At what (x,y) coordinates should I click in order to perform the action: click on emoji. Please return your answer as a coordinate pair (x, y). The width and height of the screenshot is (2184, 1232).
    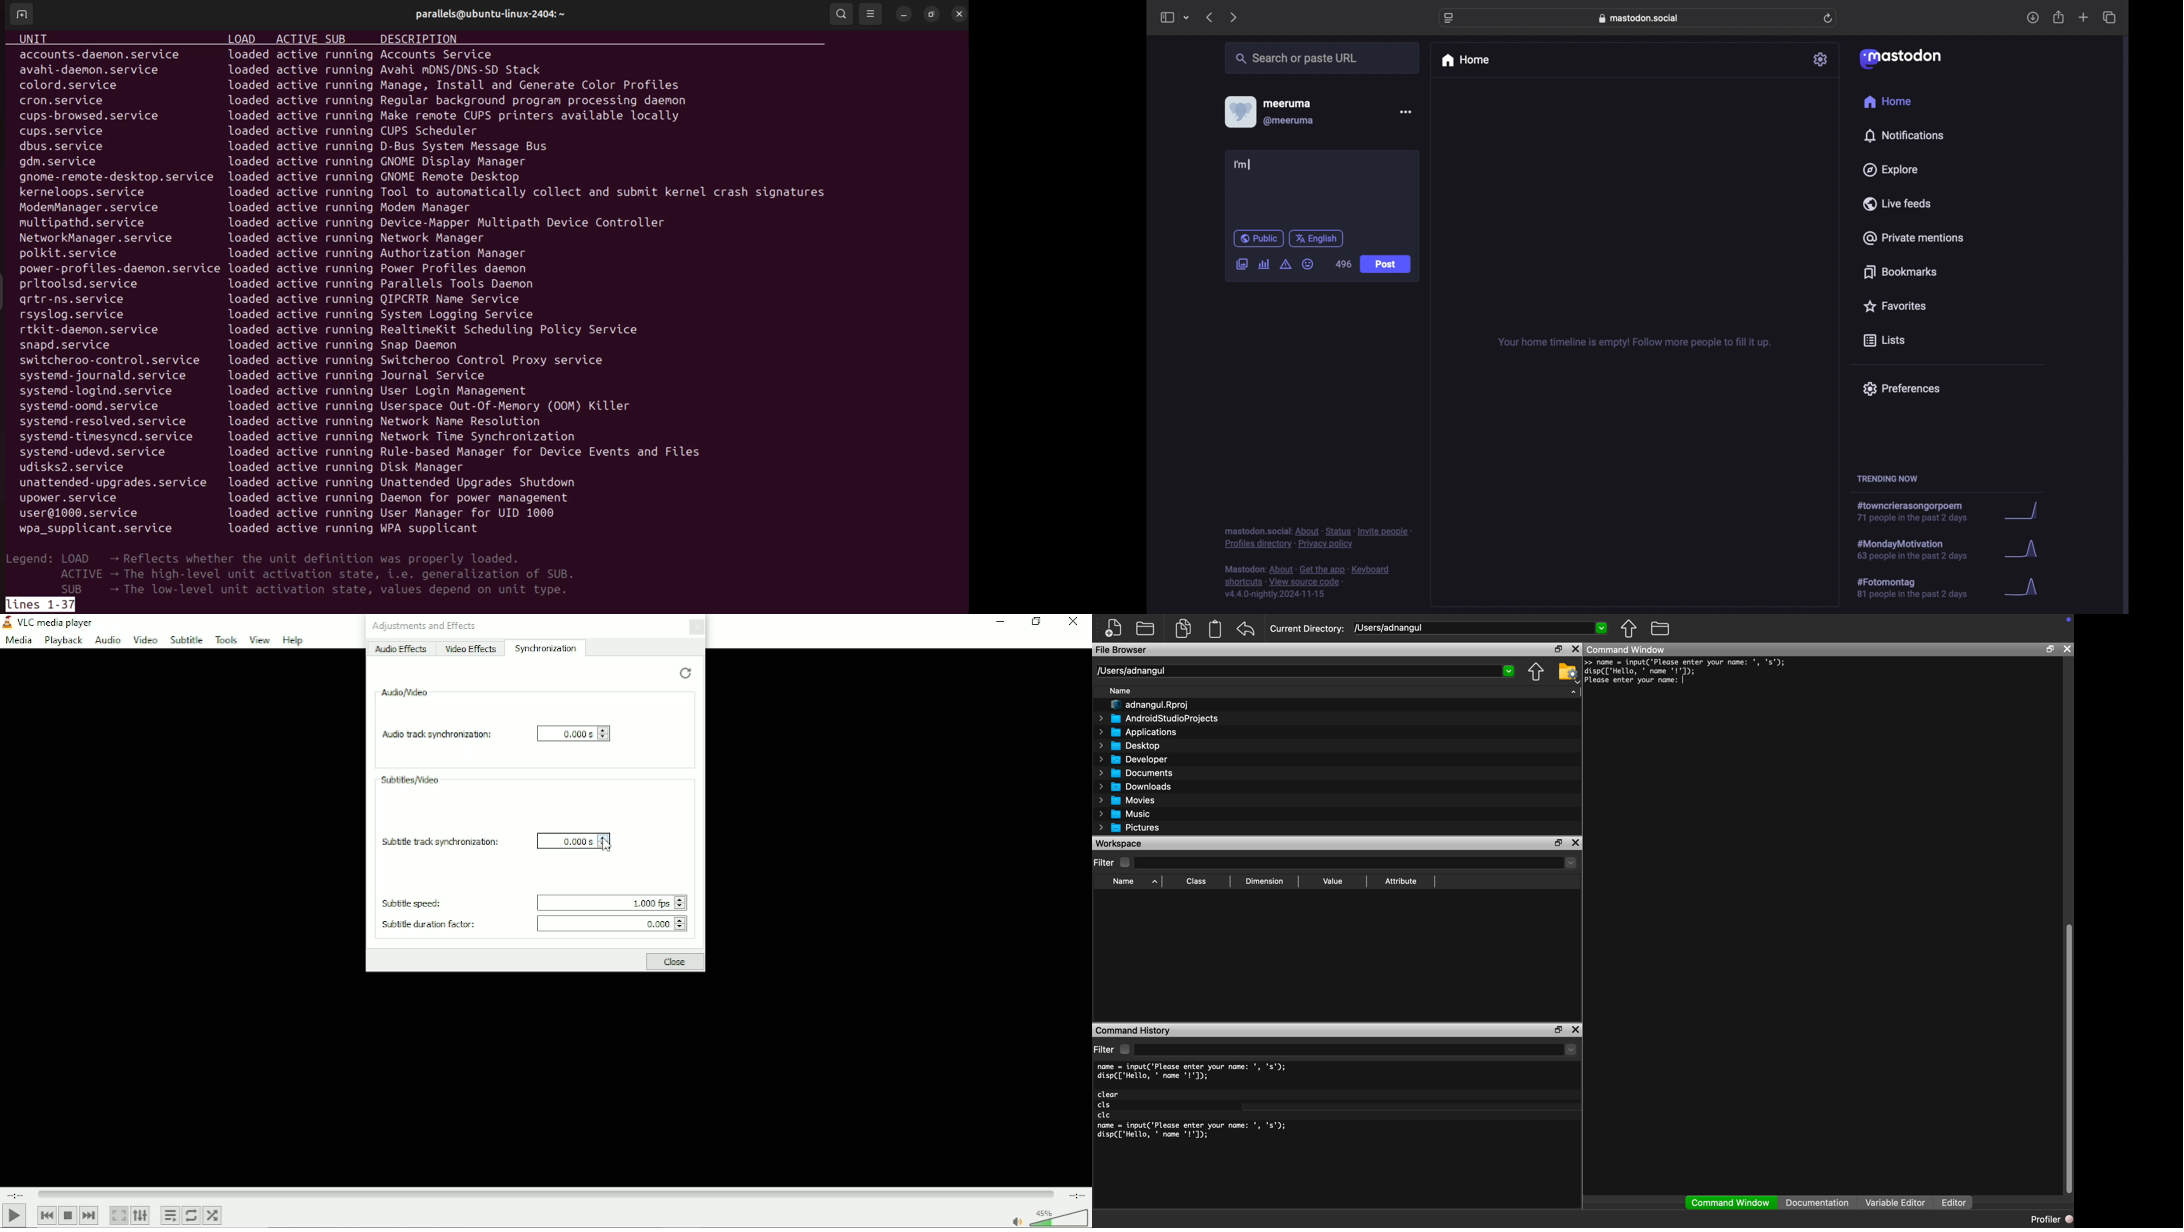
    Looking at the image, I should click on (1307, 264).